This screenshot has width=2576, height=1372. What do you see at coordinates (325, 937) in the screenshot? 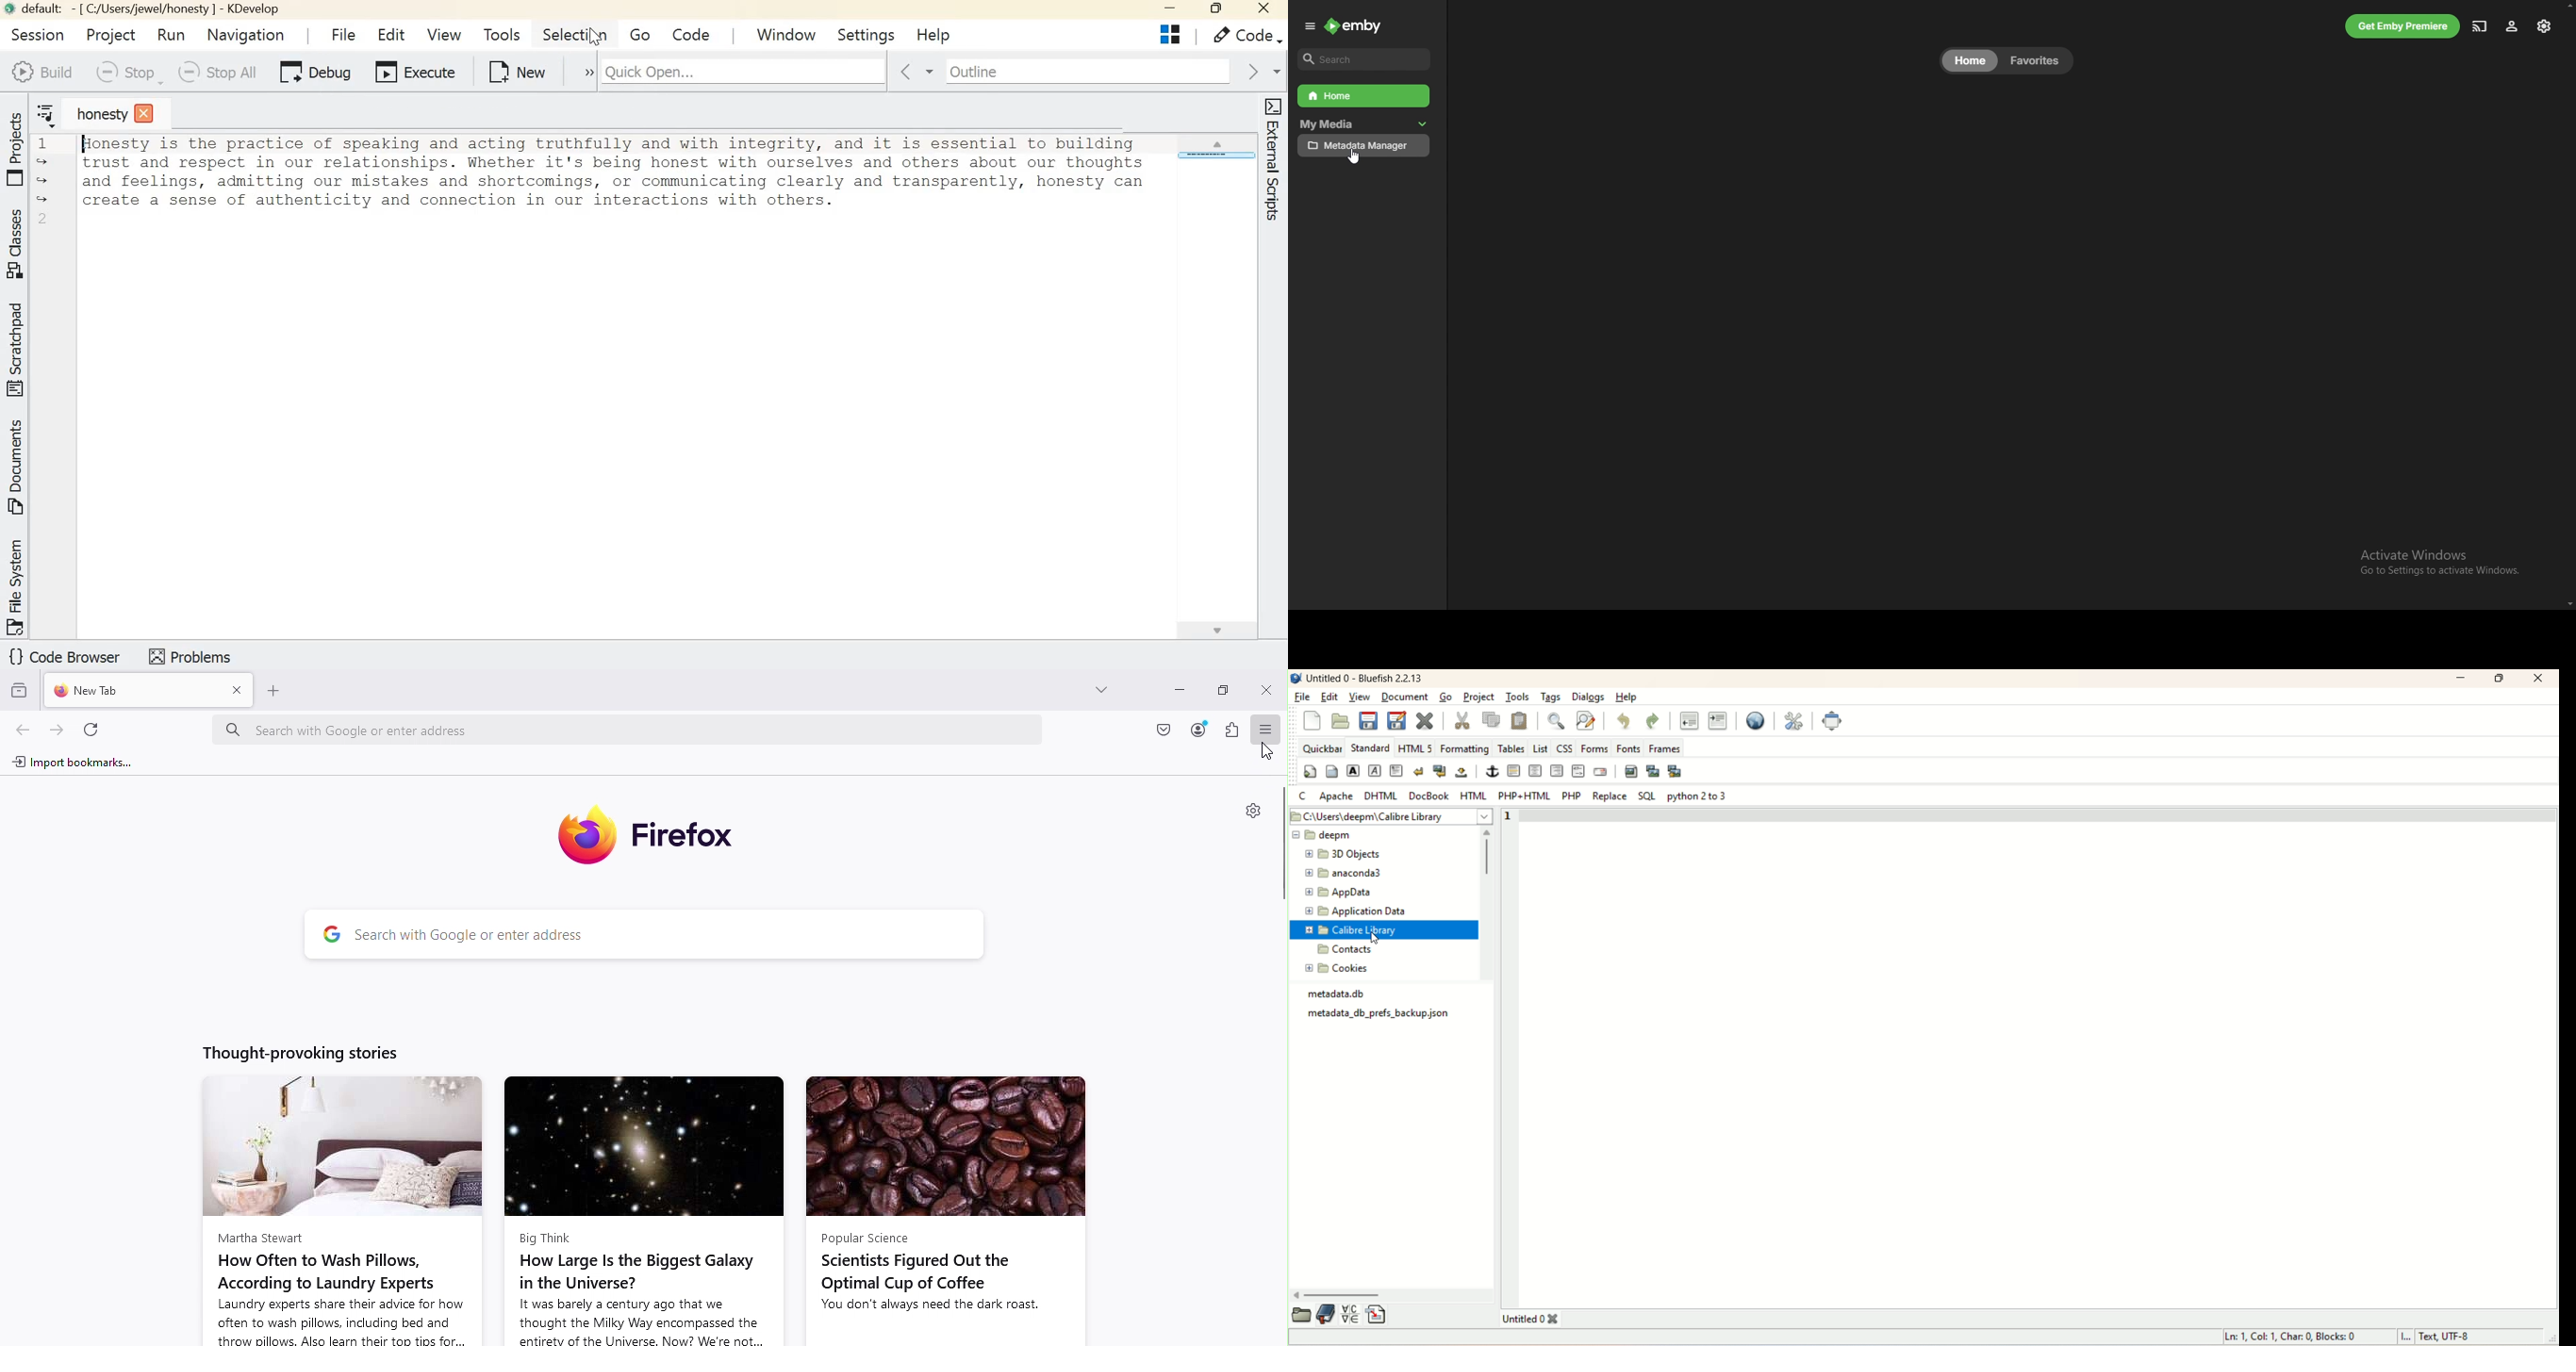
I see `google logo` at bounding box center [325, 937].